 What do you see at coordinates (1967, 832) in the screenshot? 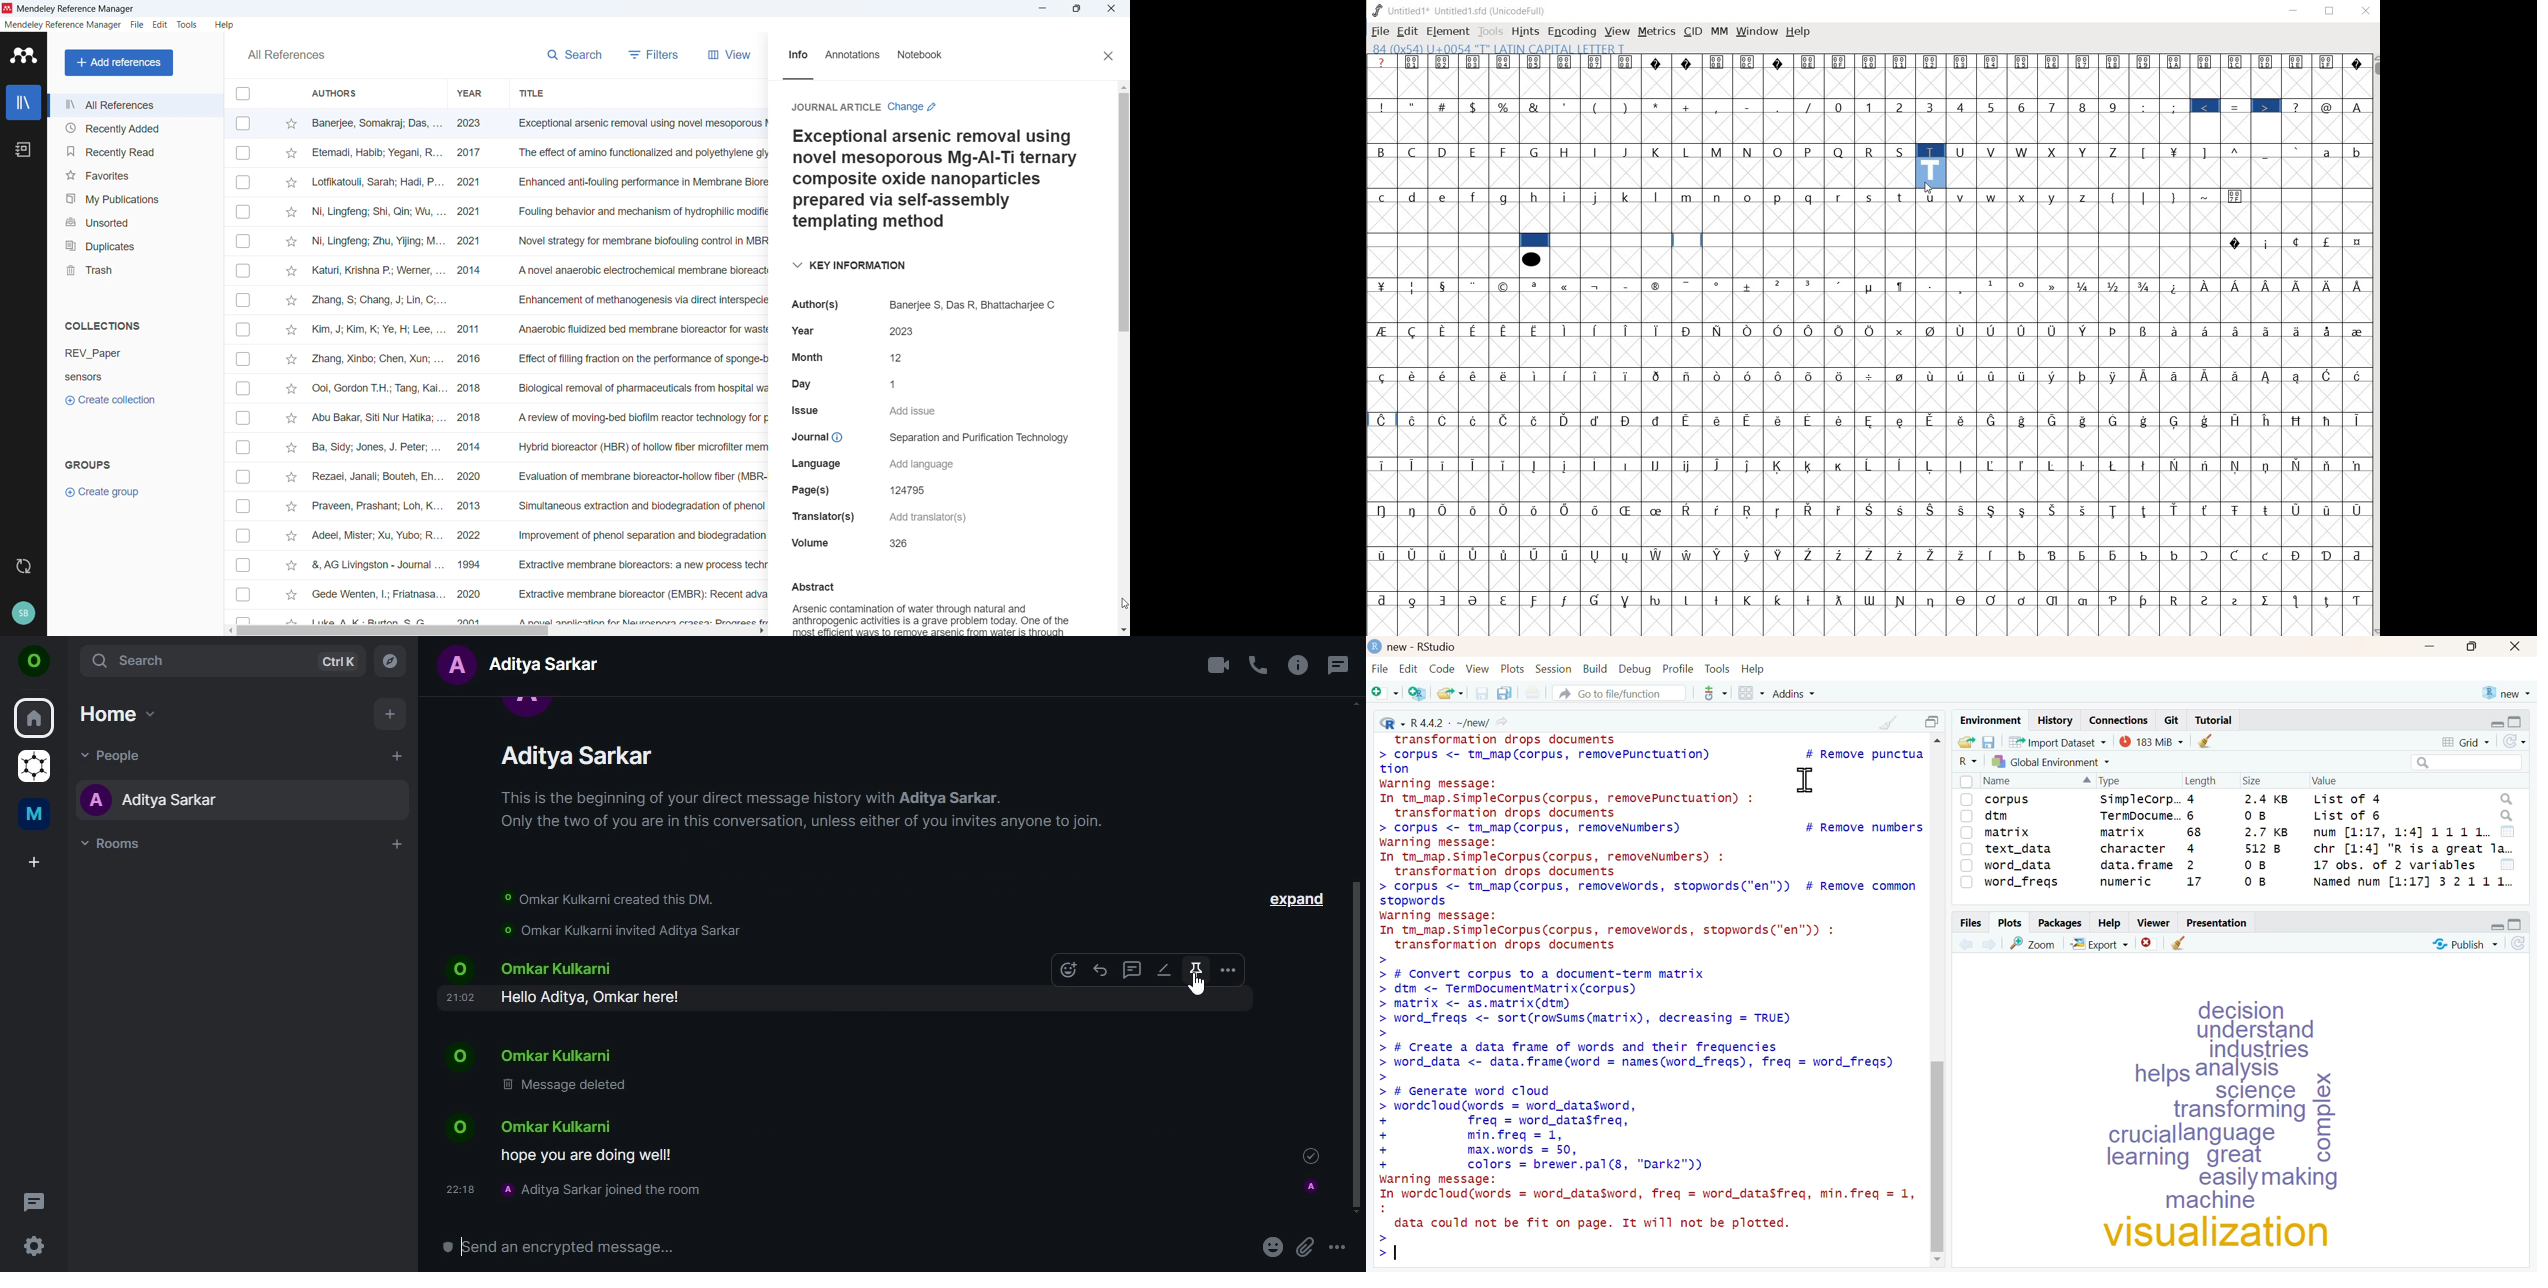
I see `Check box` at bounding box center [1967, 832].